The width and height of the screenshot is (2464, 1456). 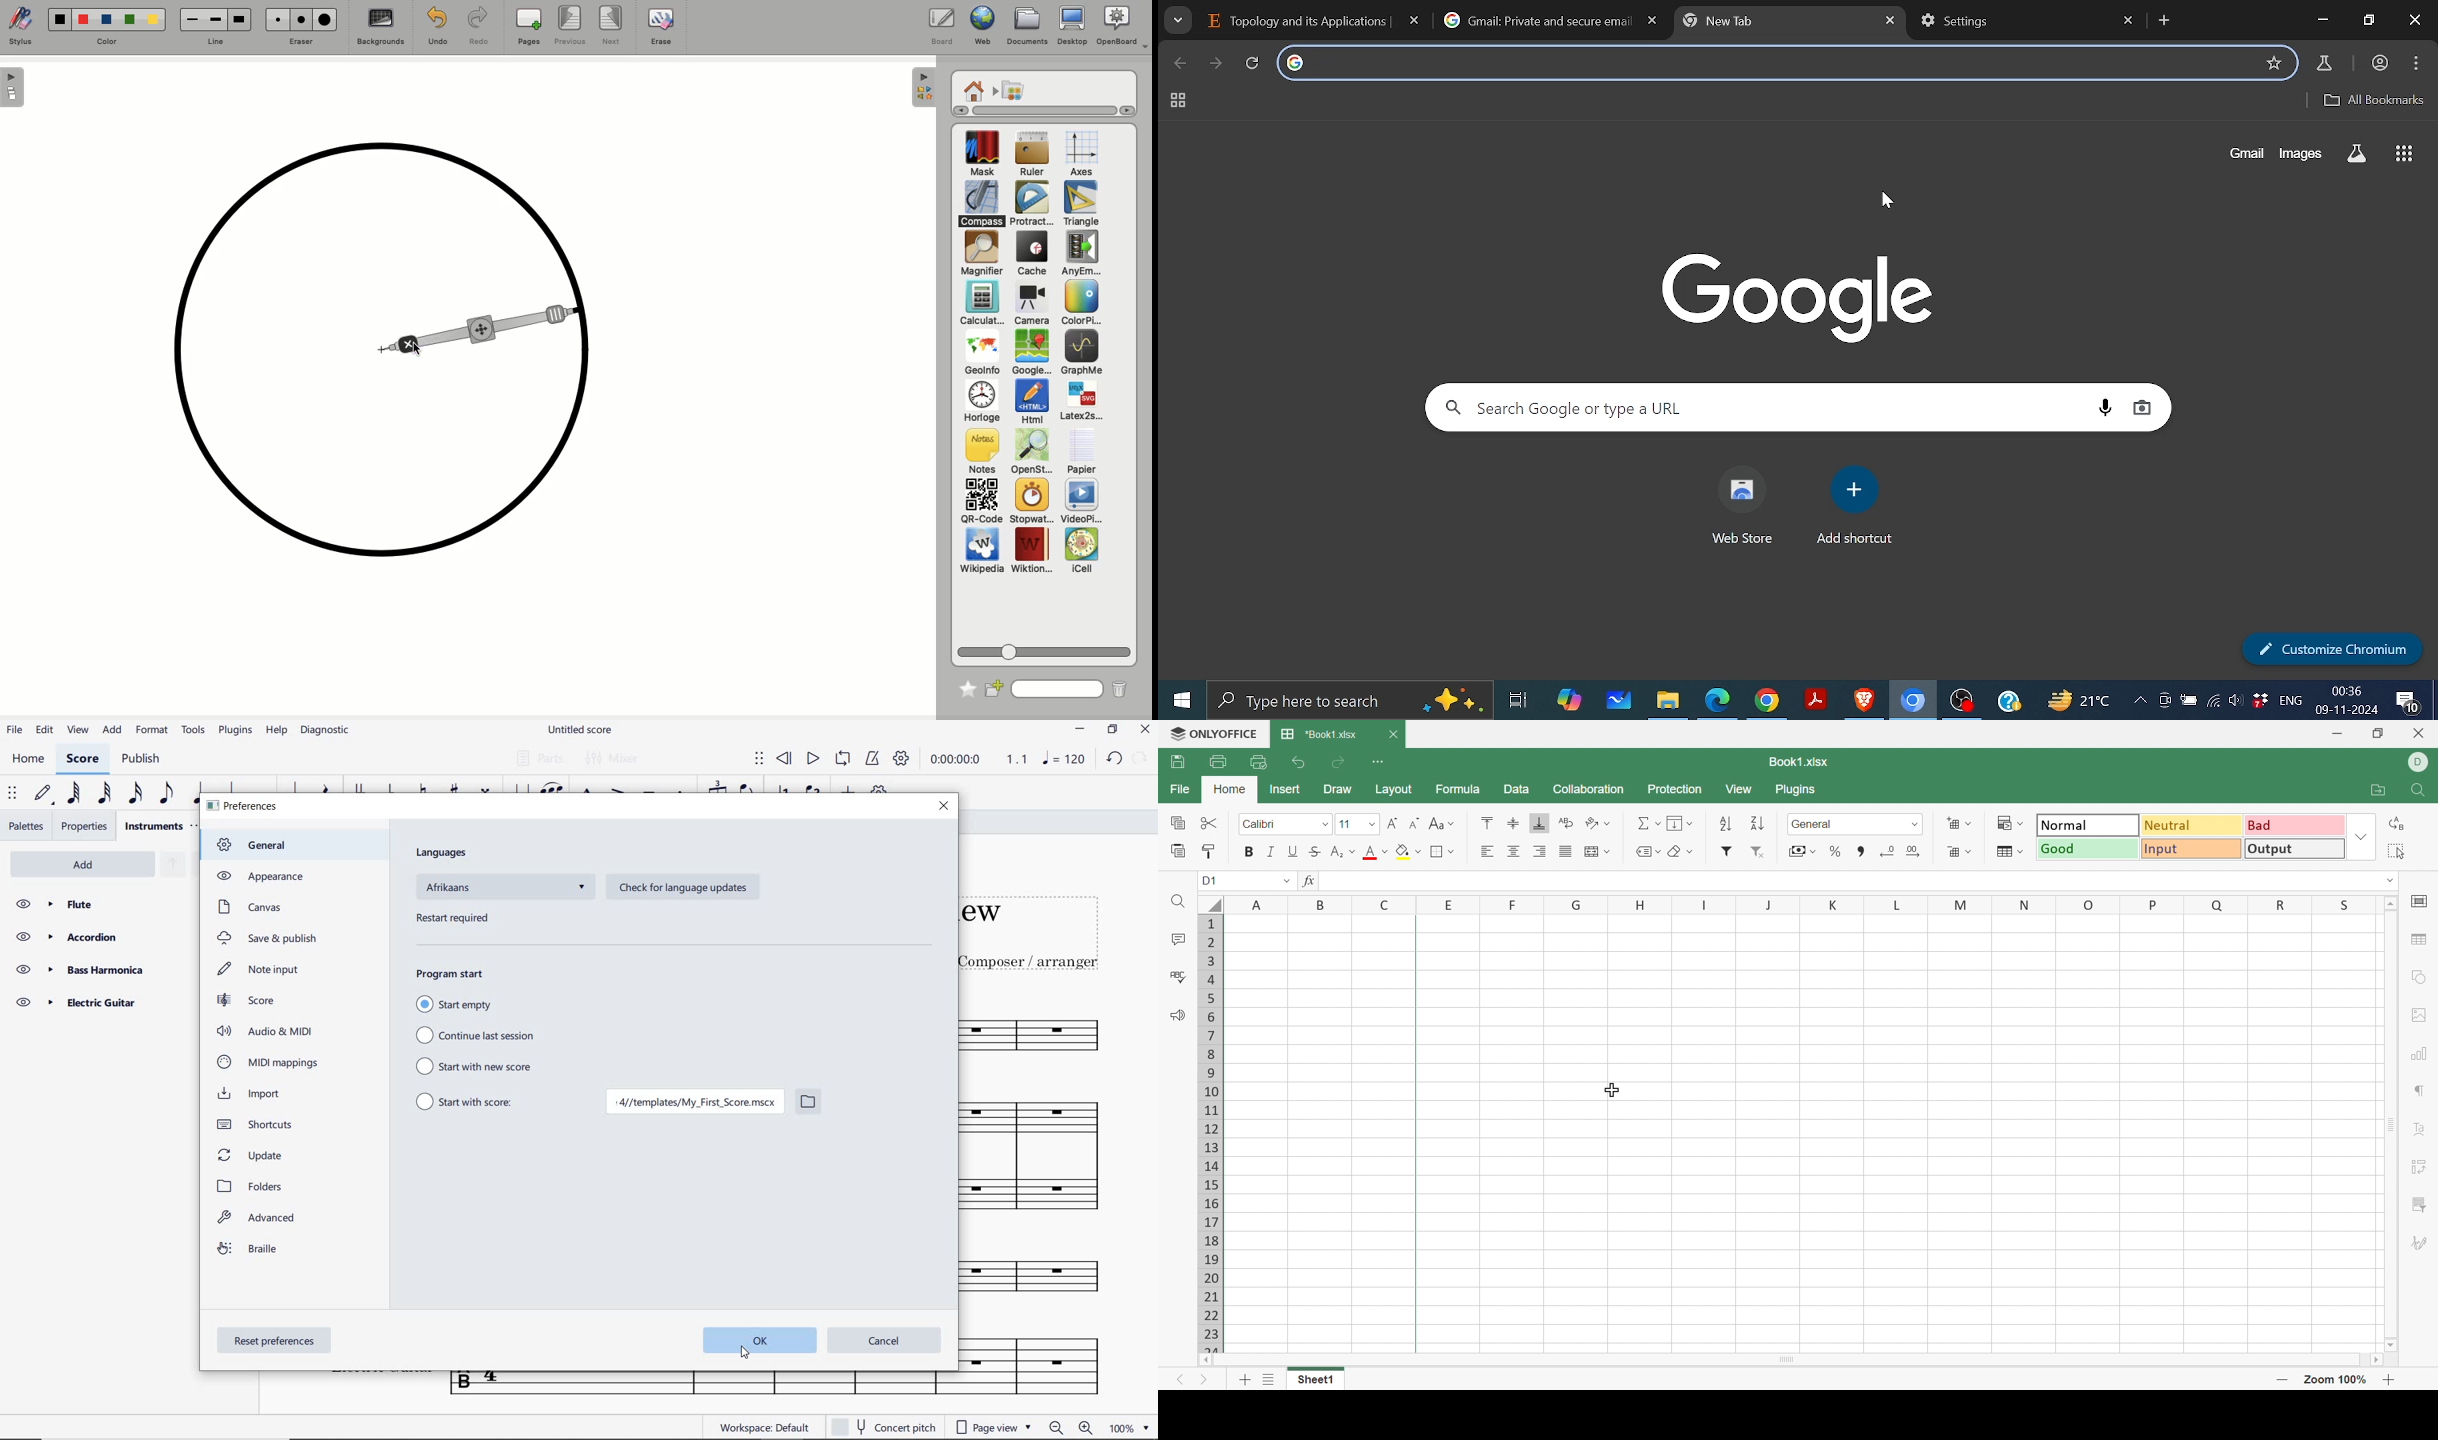 I want to click on edit, so click(x=43, y=732).